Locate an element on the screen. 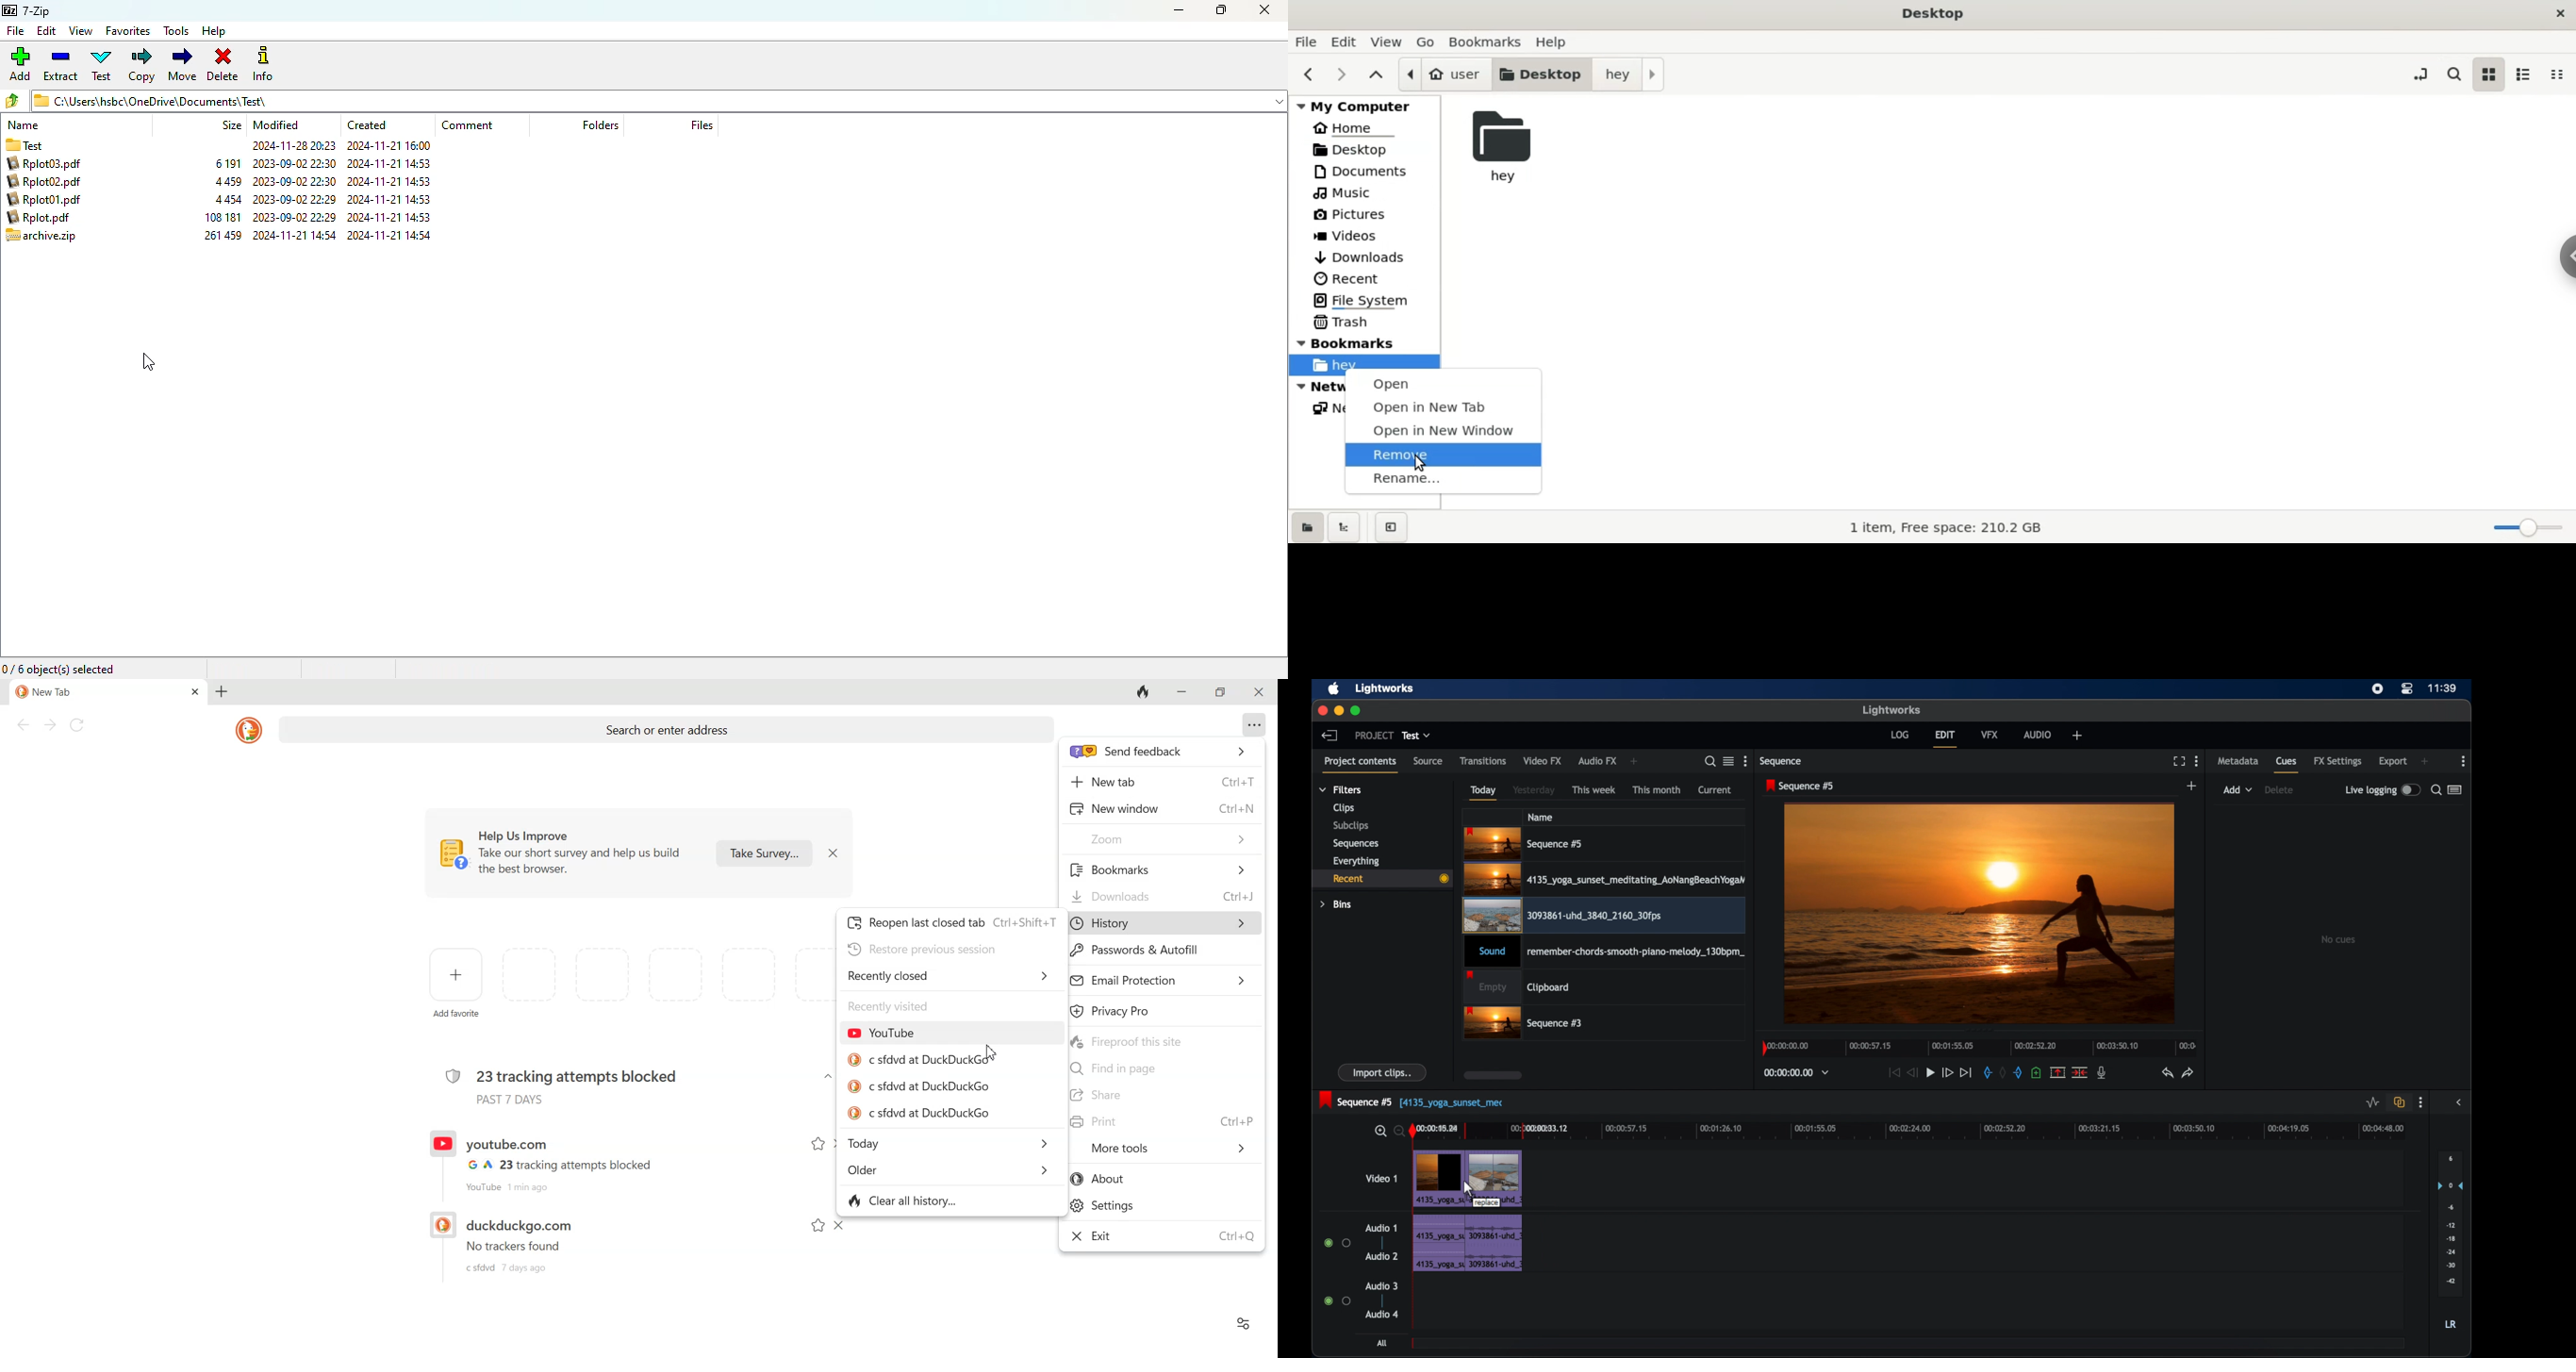  test is located at coordinates (102, 65).